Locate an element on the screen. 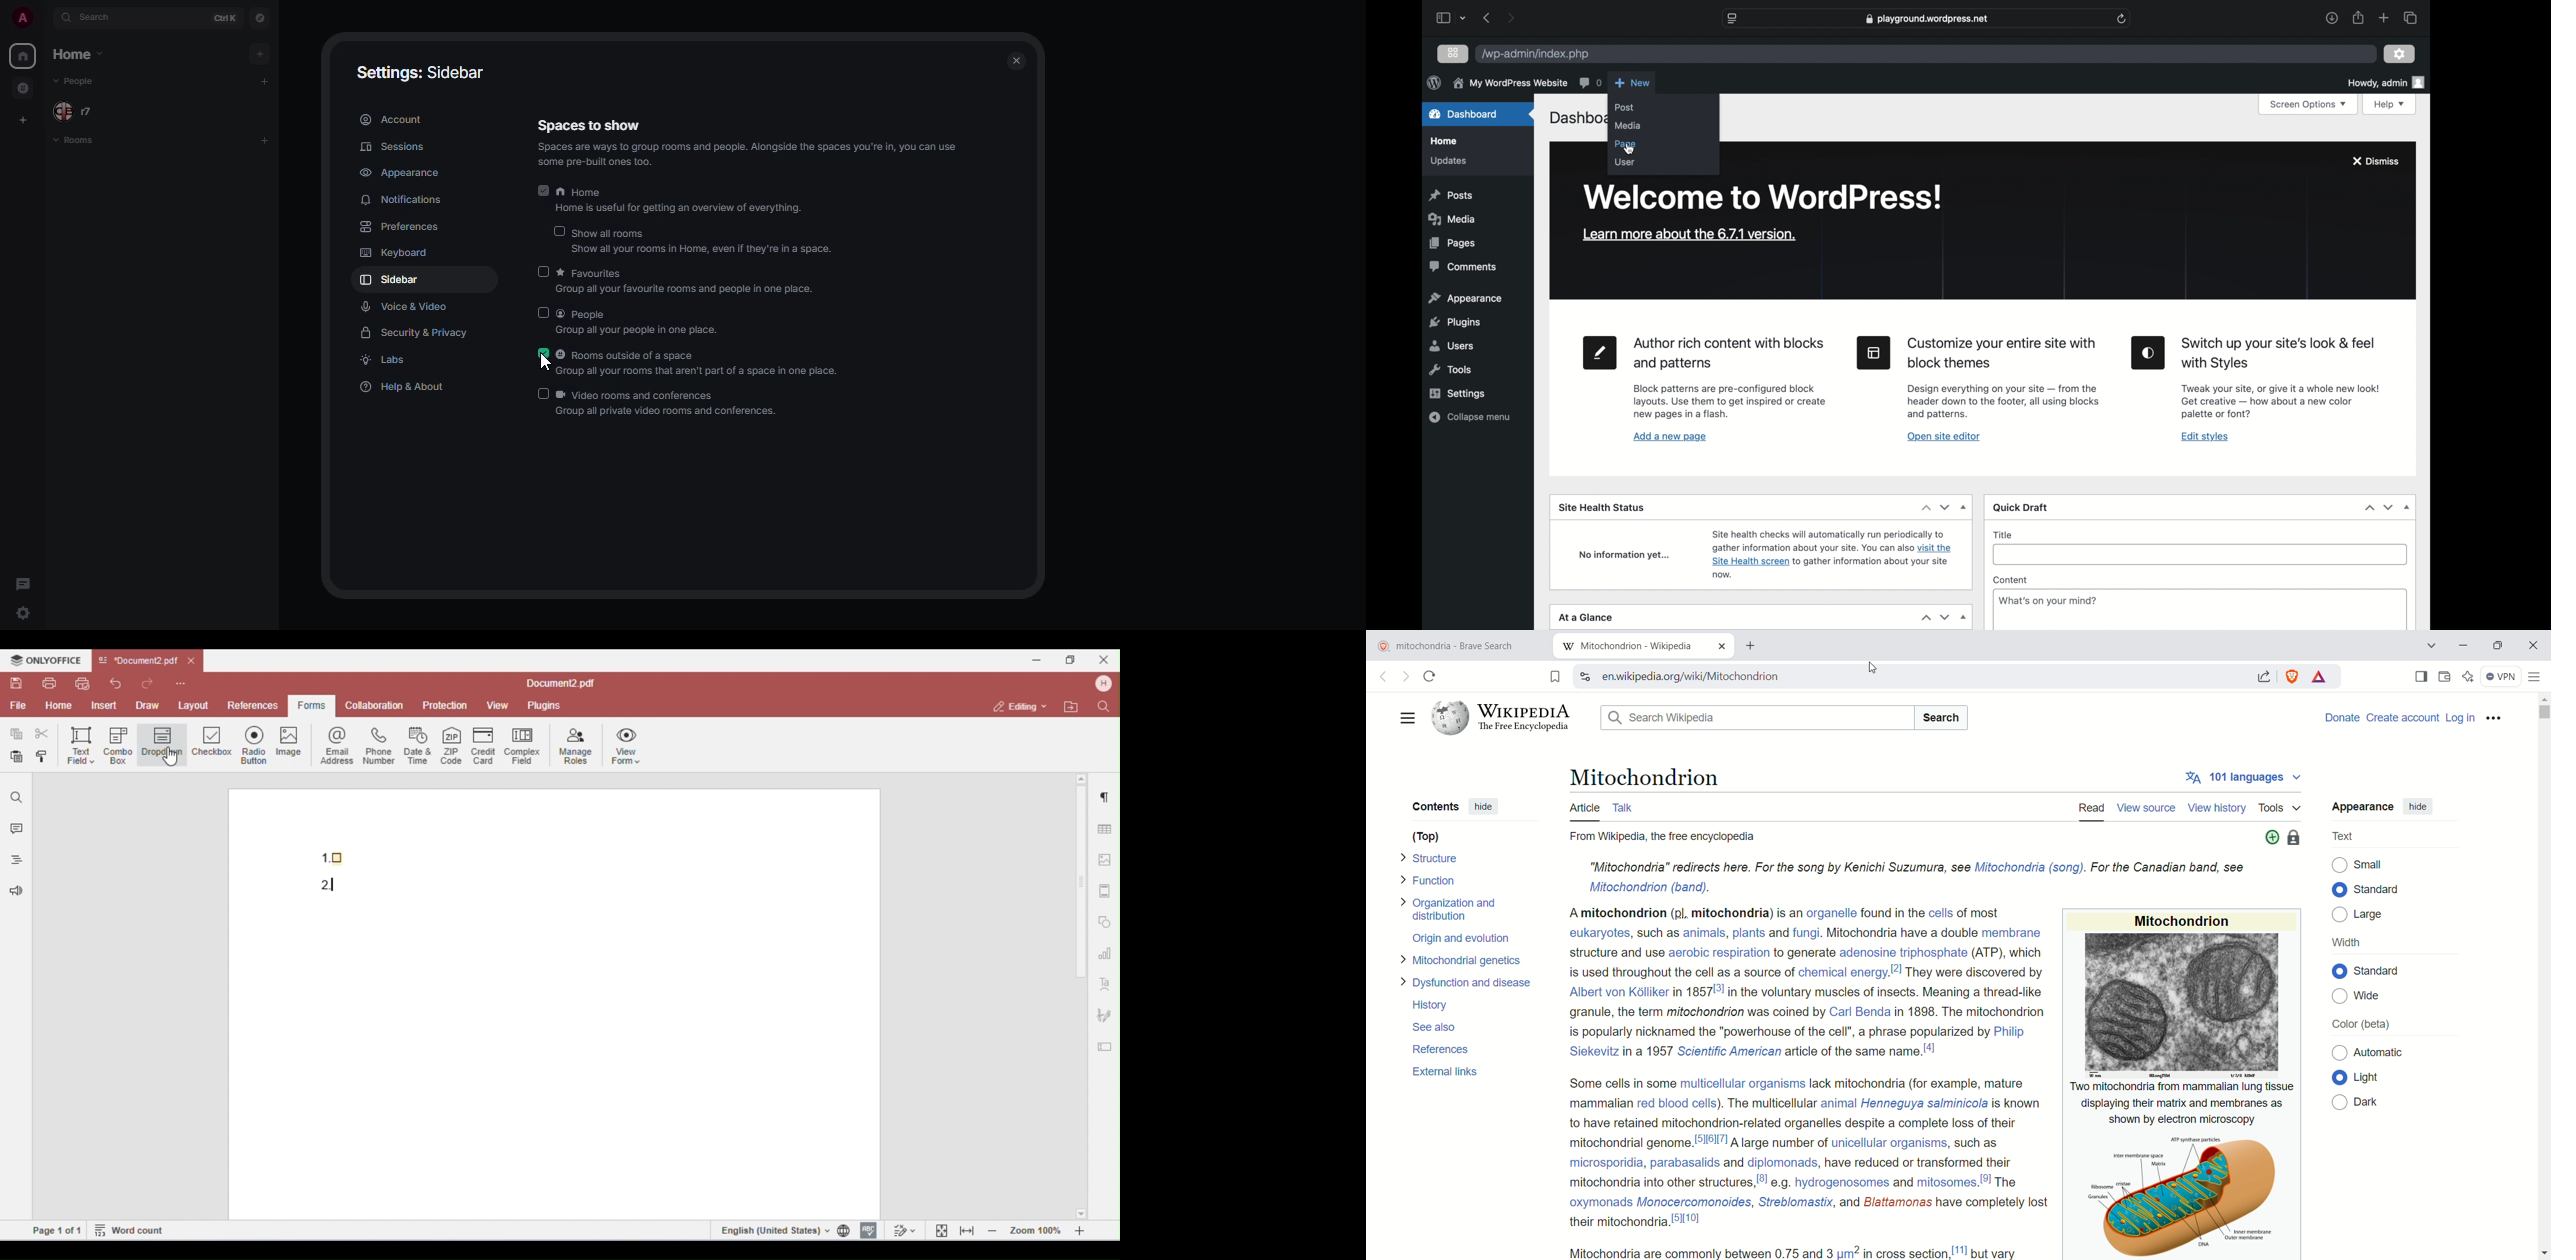  edit styles is located at coordinates (2148, 353).